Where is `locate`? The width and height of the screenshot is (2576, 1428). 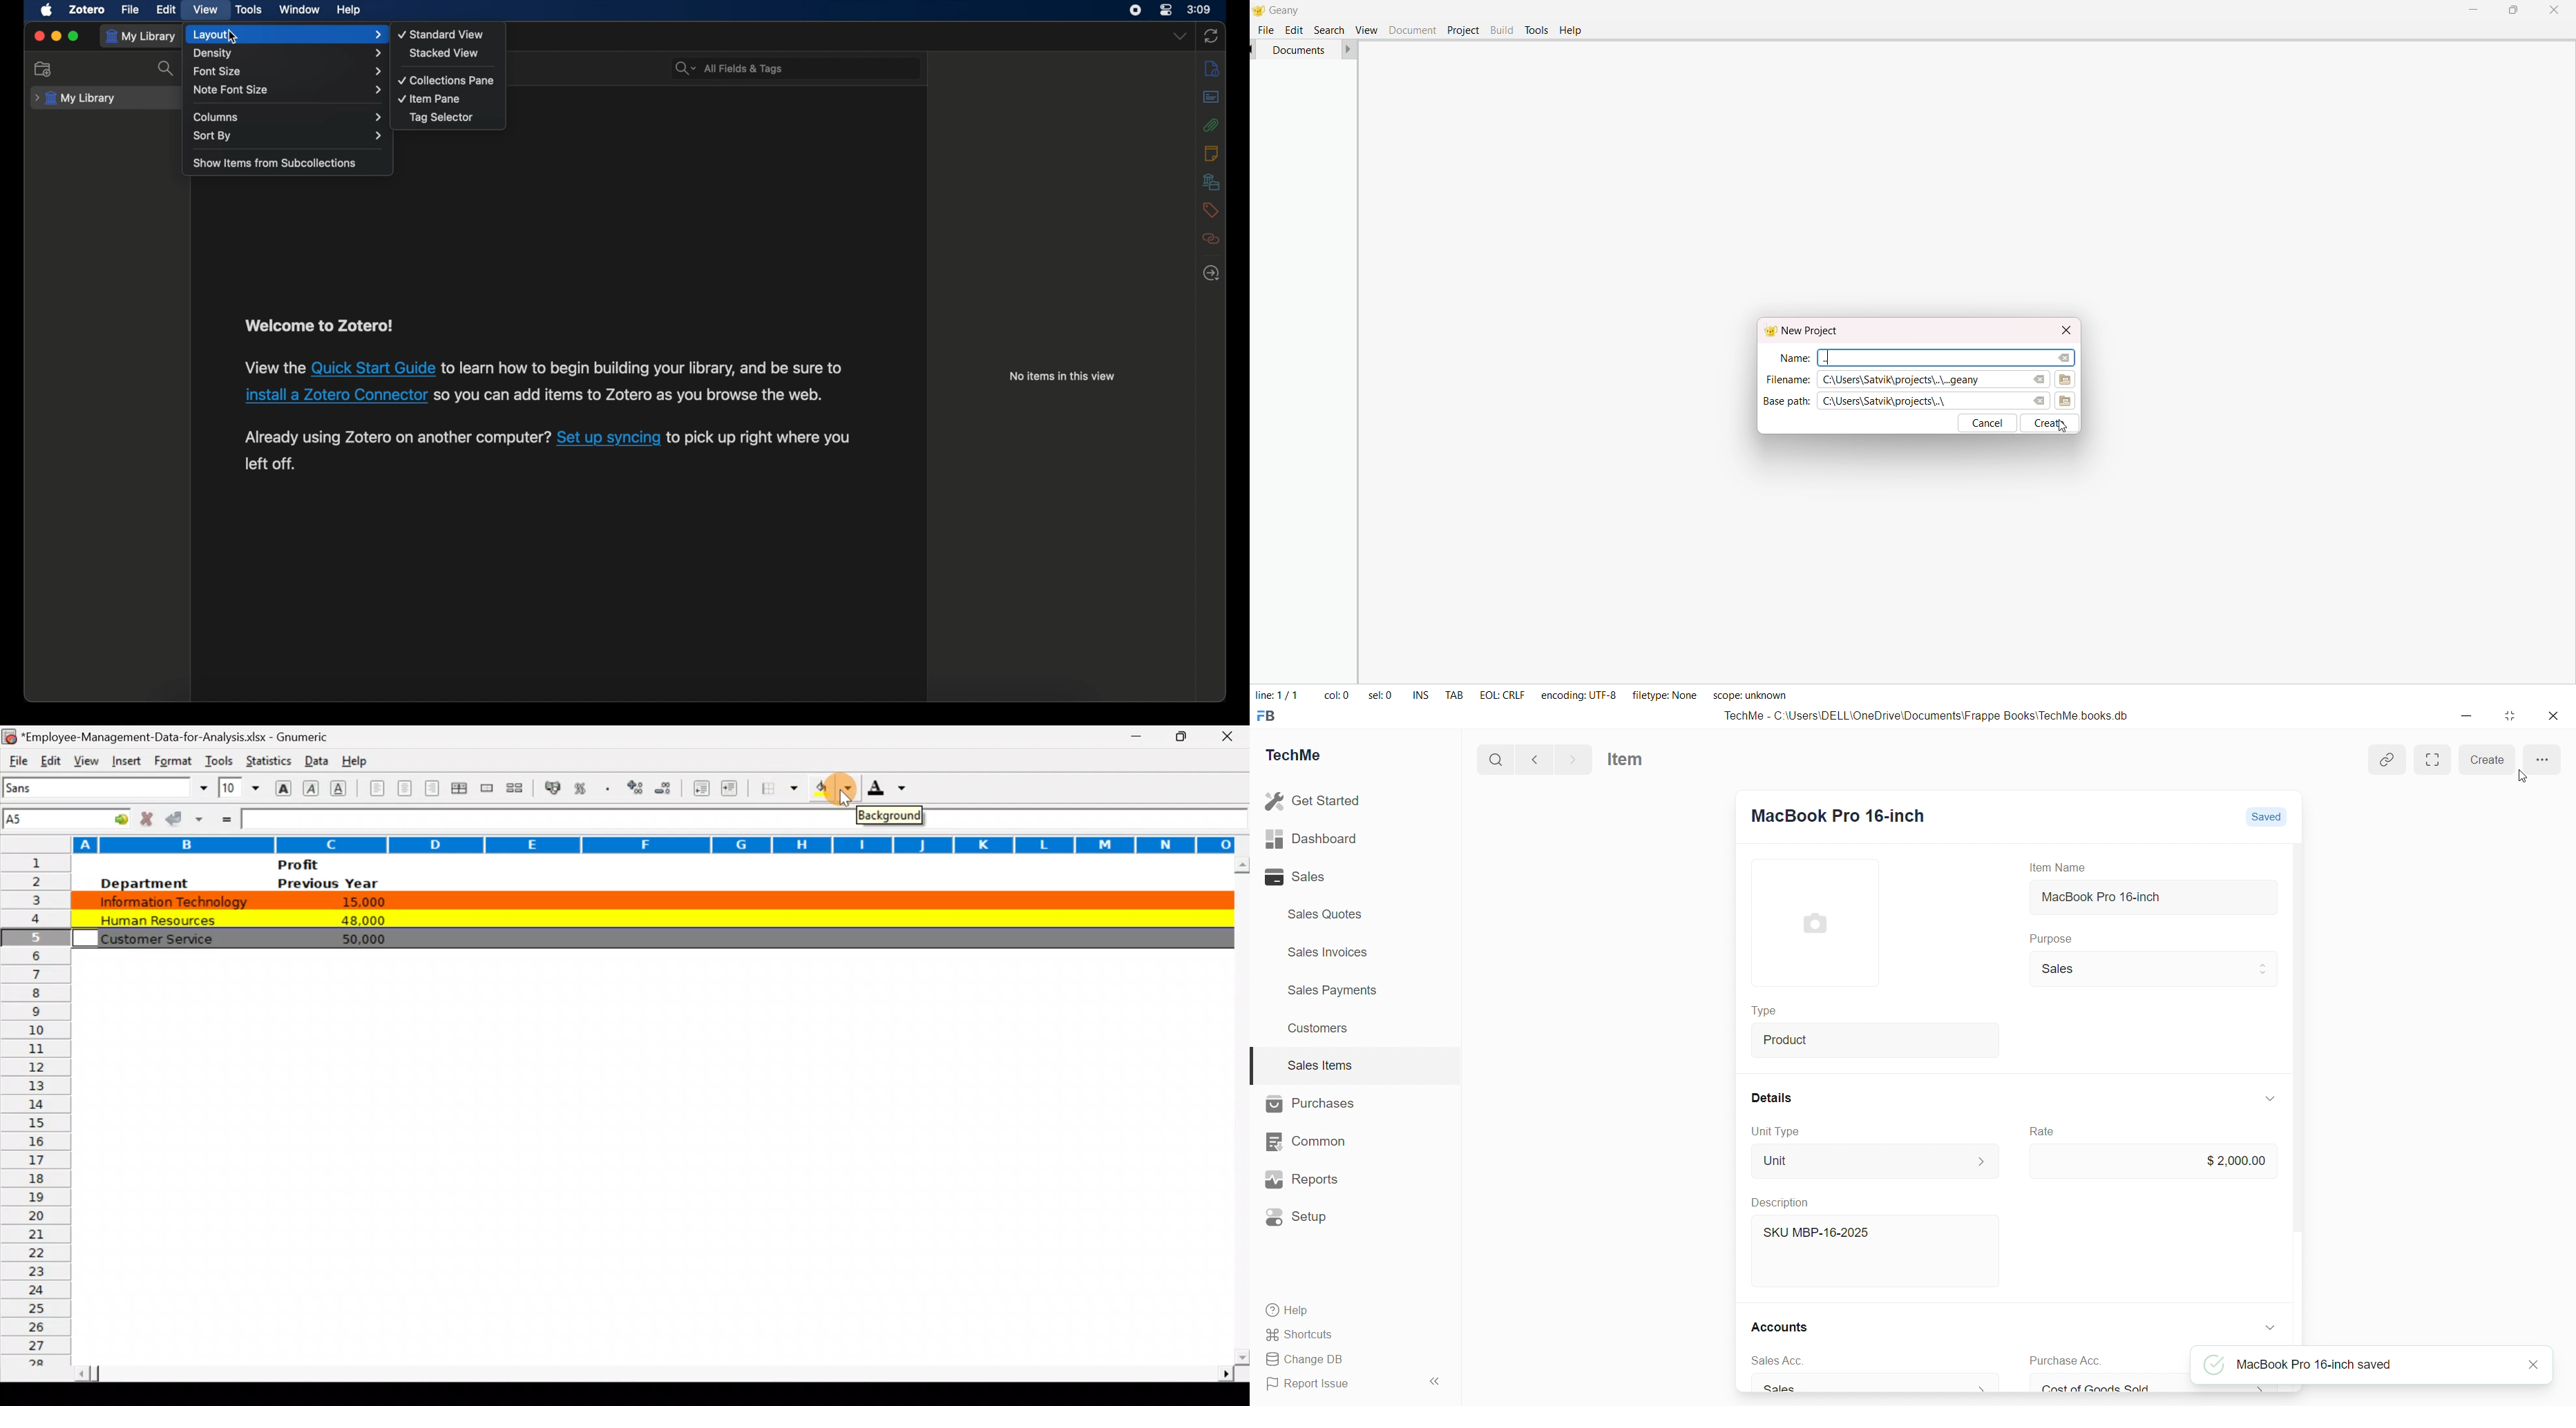 locate is located at coordinates (1212, 273).